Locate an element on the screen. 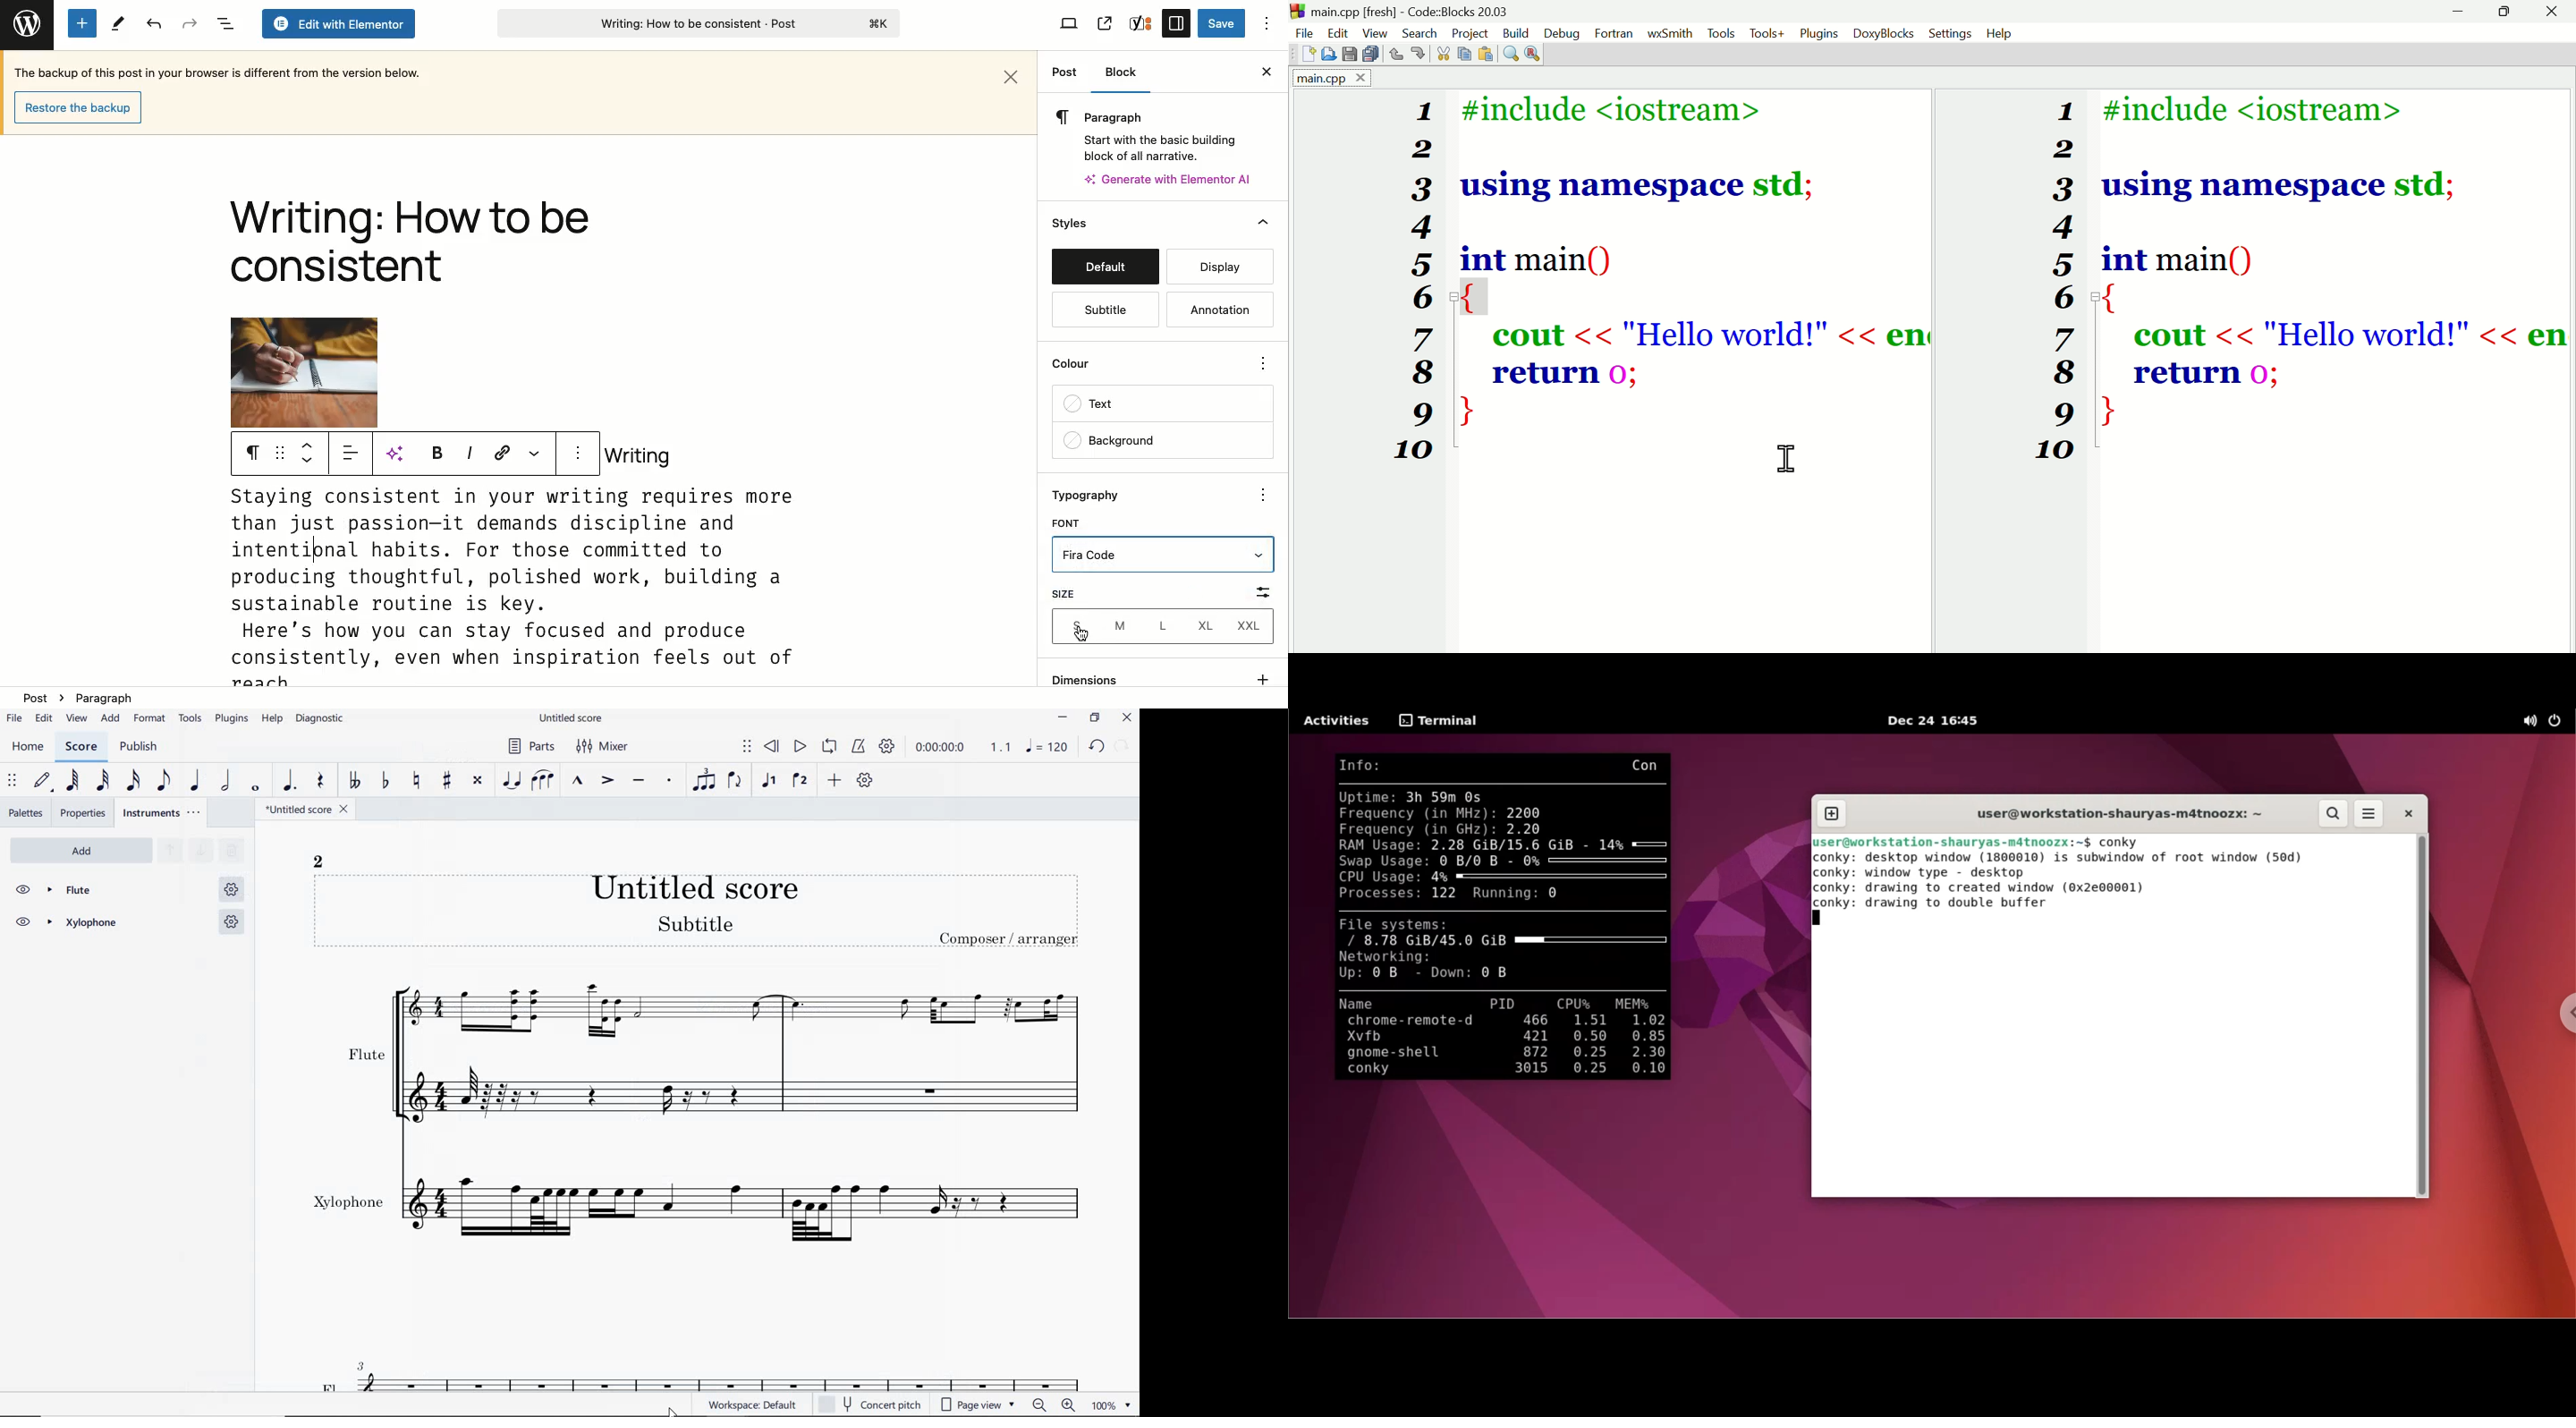 This screenshot has height=1428, width=2576. cursor is located at coordinates (1784, 457).